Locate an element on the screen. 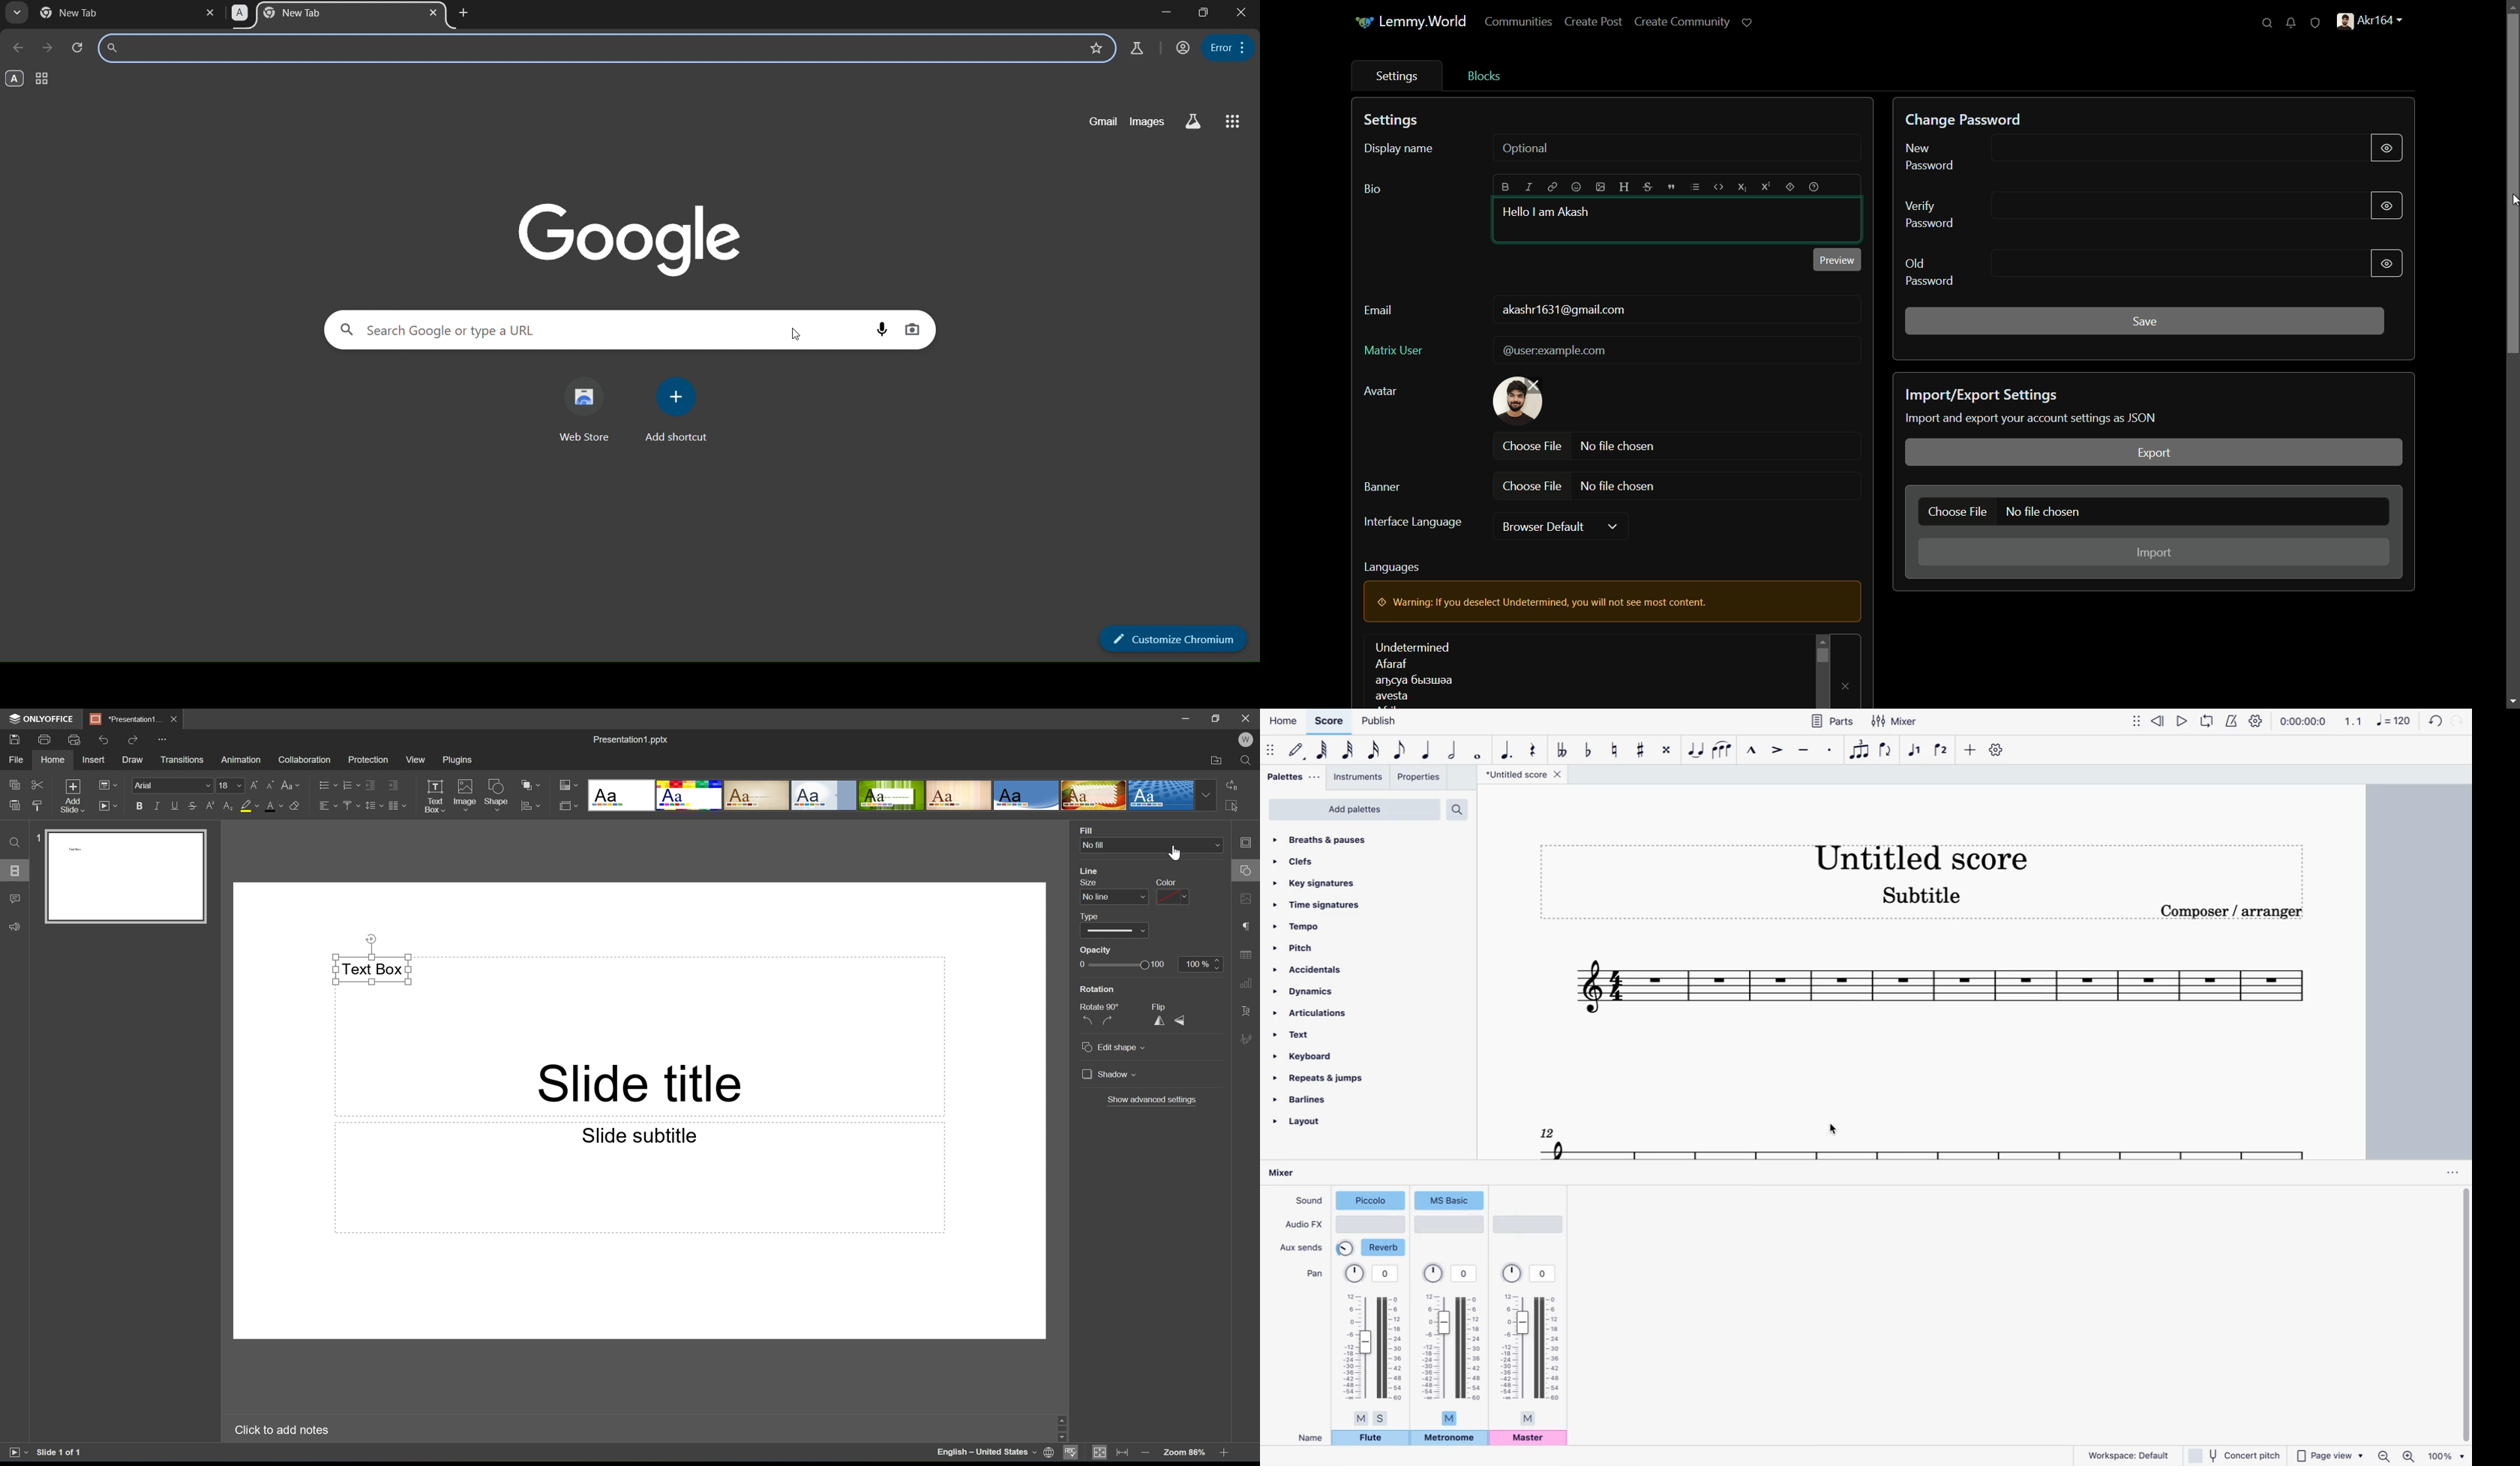 This screenshot has height=1484, width=2520. Scroll Up is located at coordinates (1228, 1417).